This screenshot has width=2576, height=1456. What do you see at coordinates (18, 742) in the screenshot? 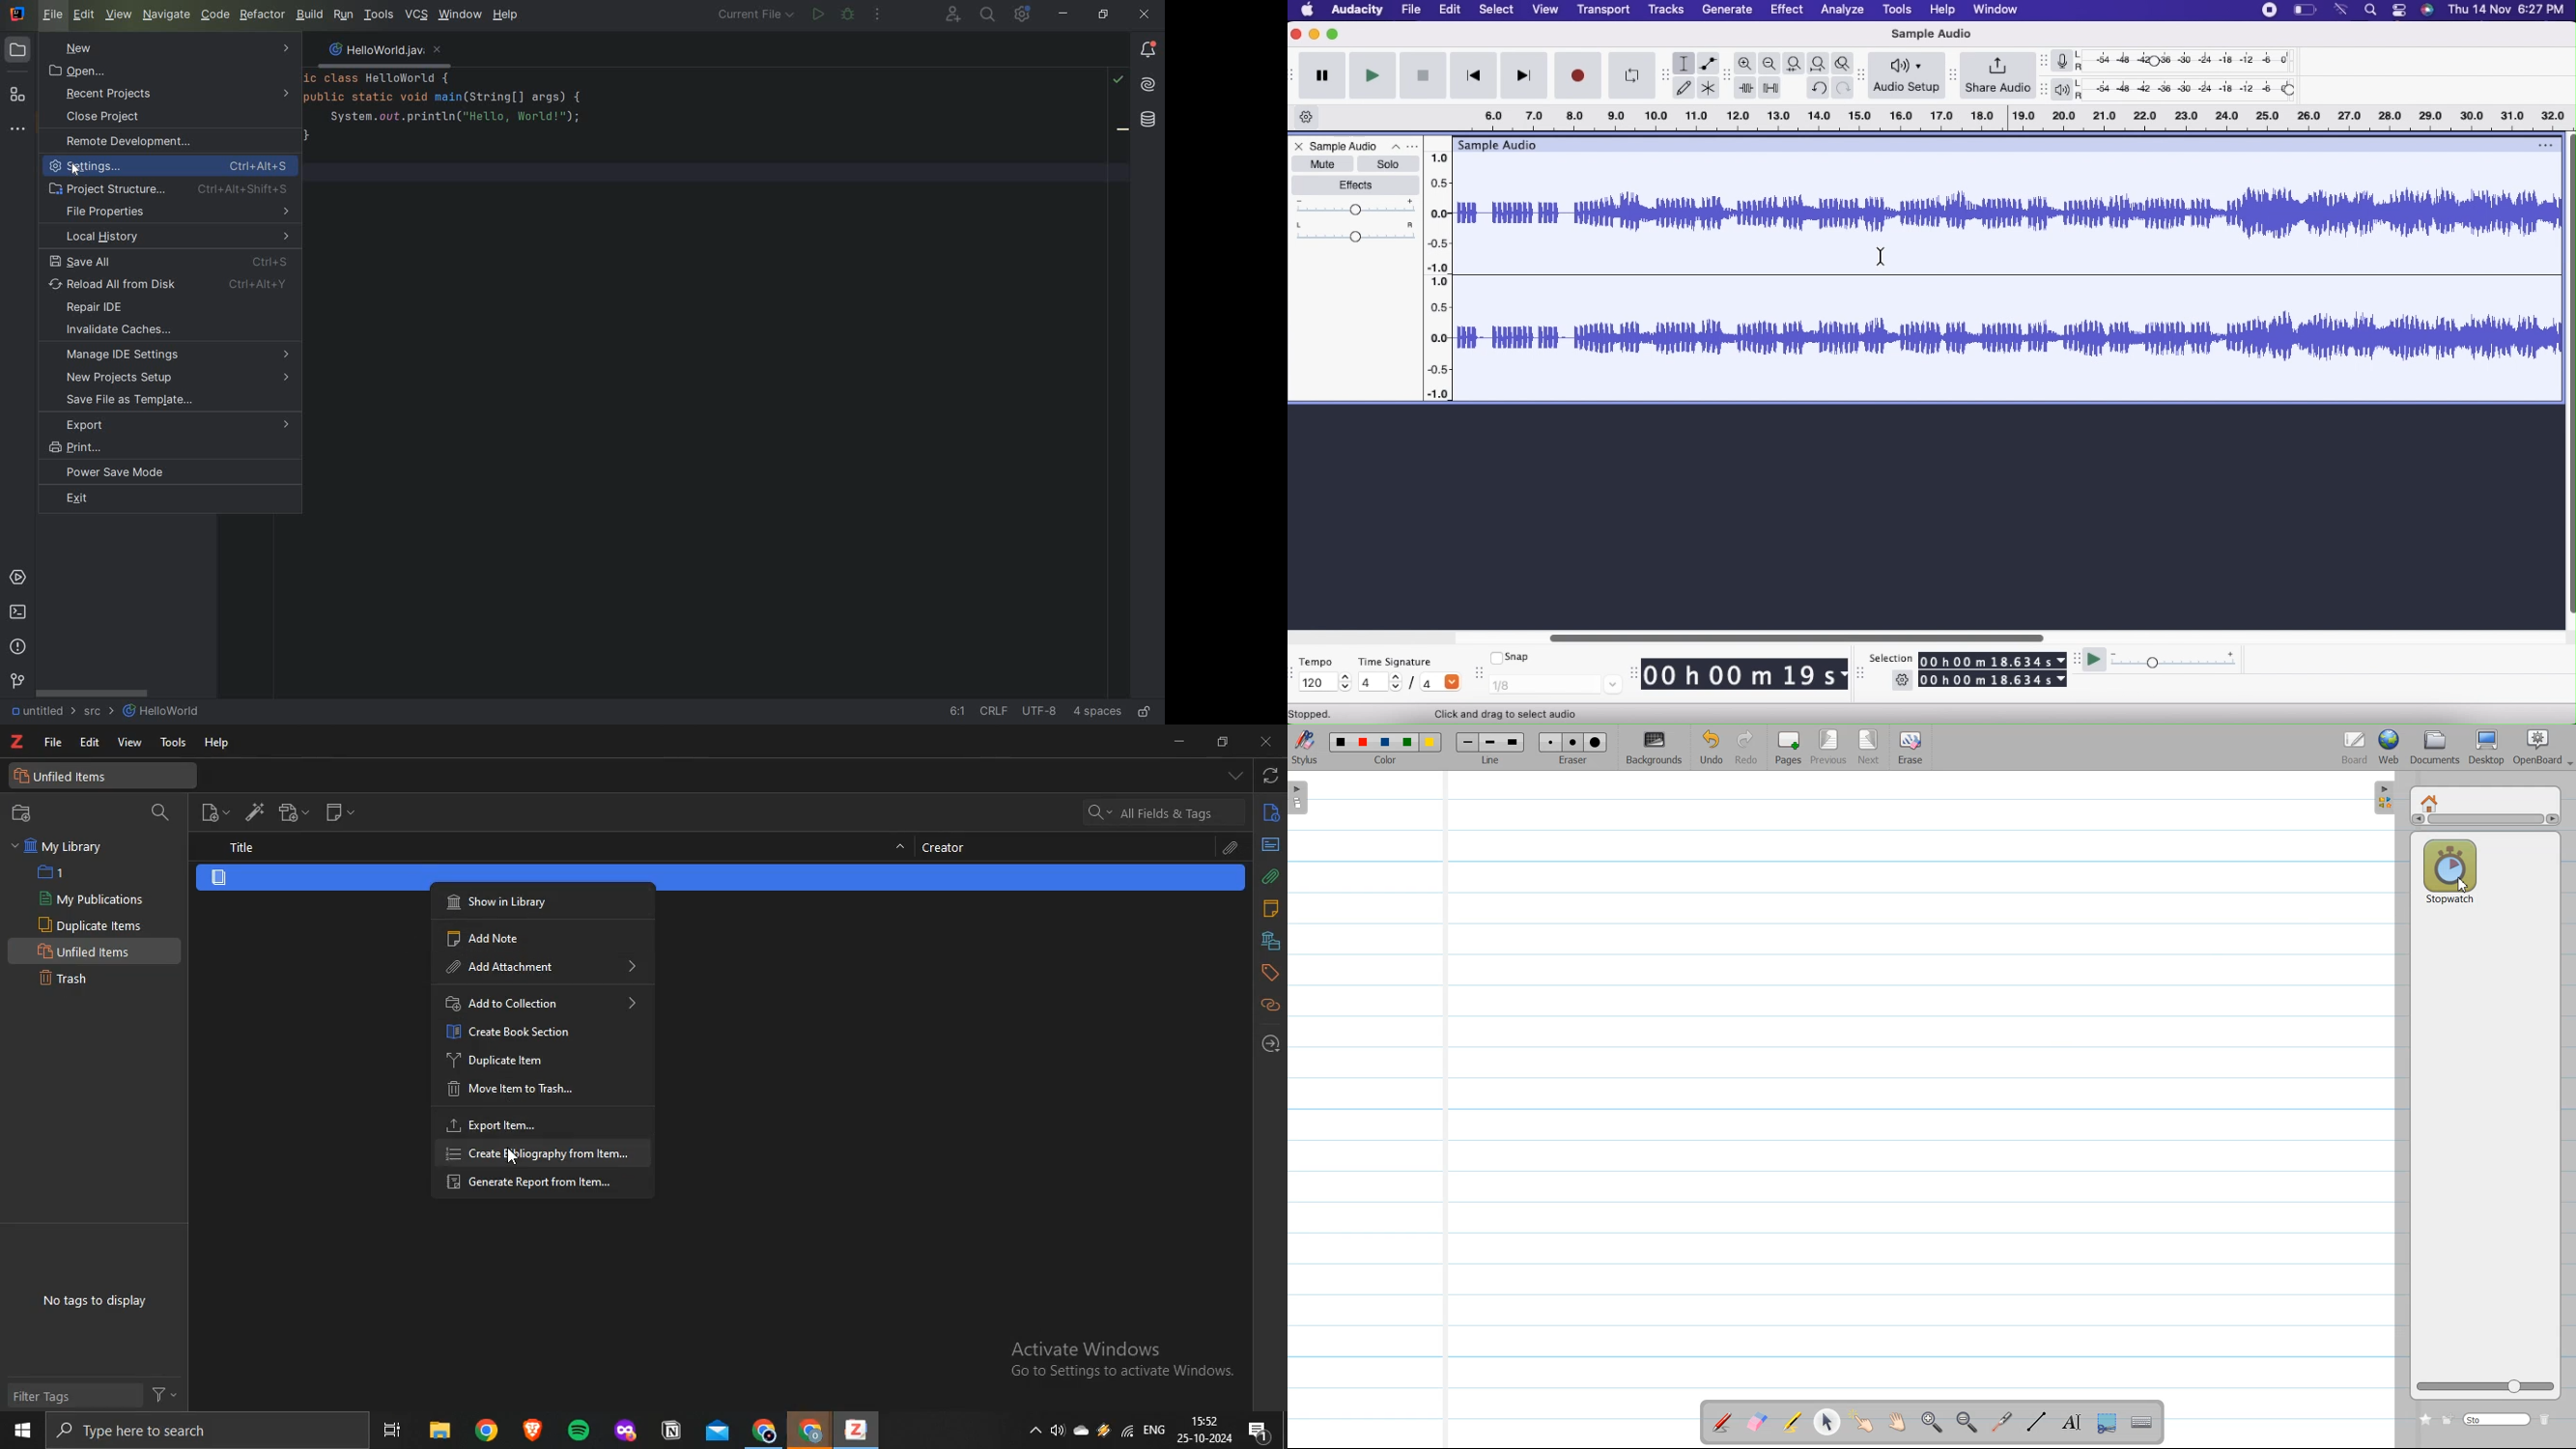
I see `zotero` at bounding box center [18, 742].